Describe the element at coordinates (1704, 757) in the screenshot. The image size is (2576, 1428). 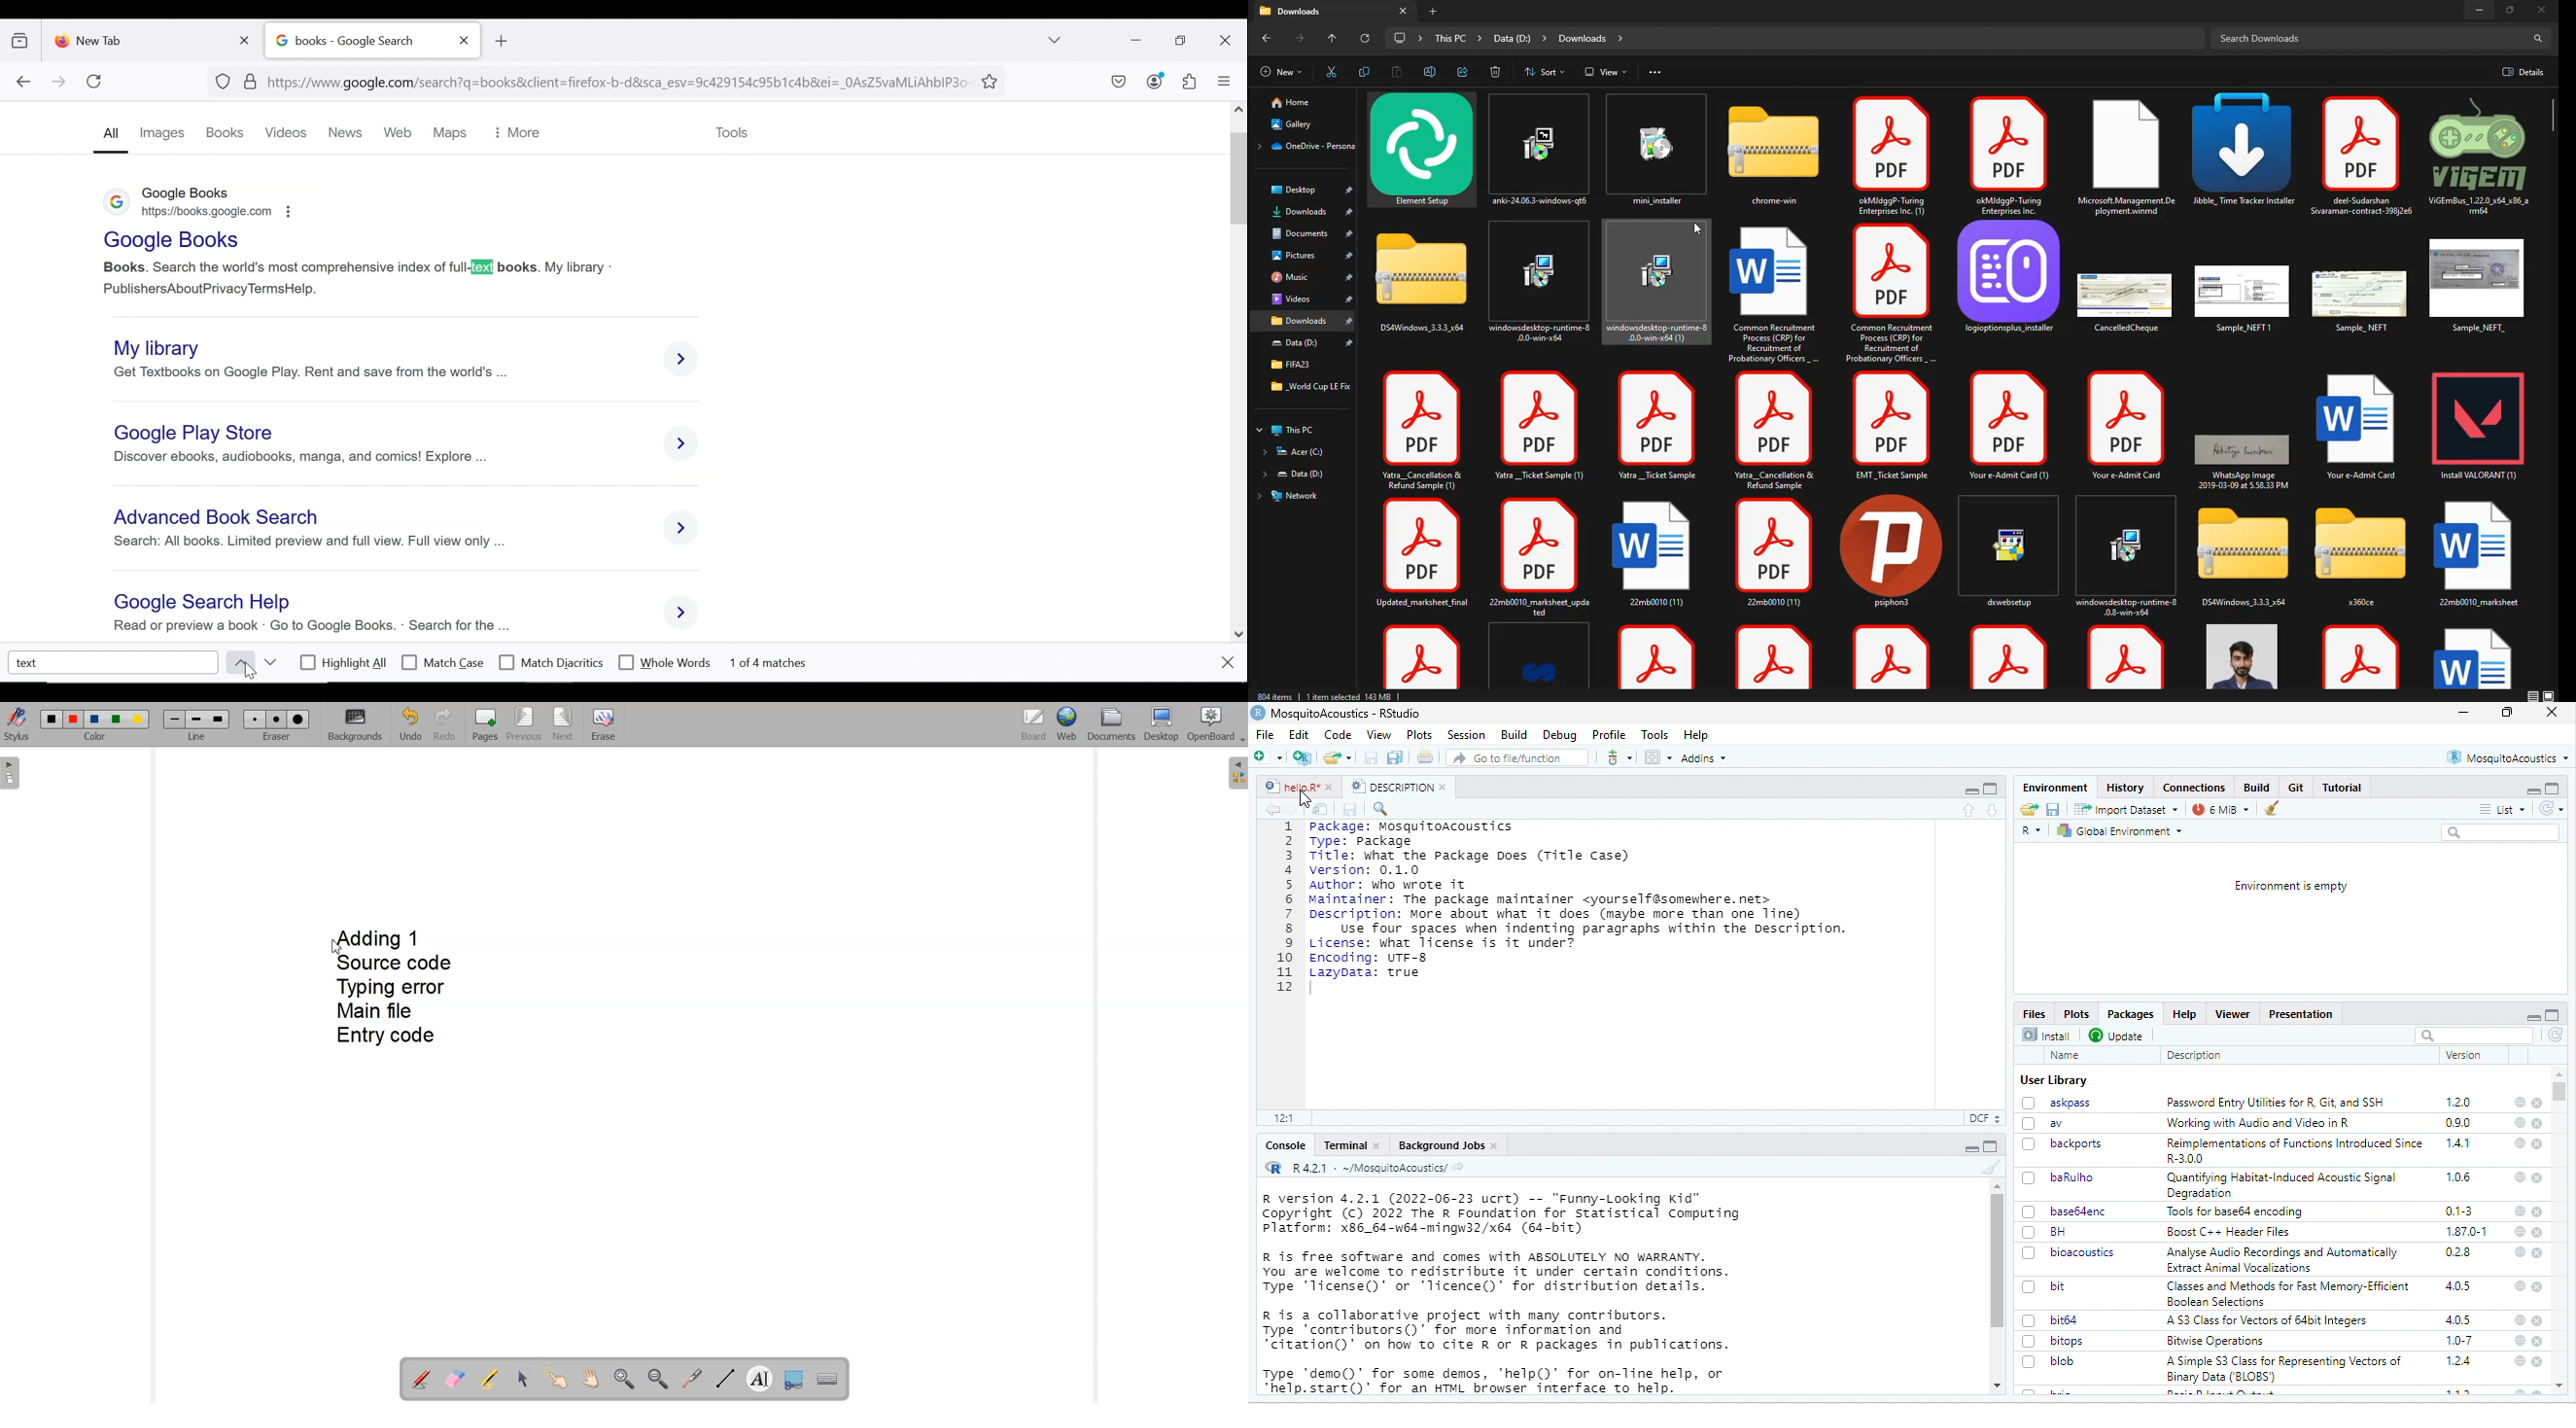
I see `Addins` at that location.